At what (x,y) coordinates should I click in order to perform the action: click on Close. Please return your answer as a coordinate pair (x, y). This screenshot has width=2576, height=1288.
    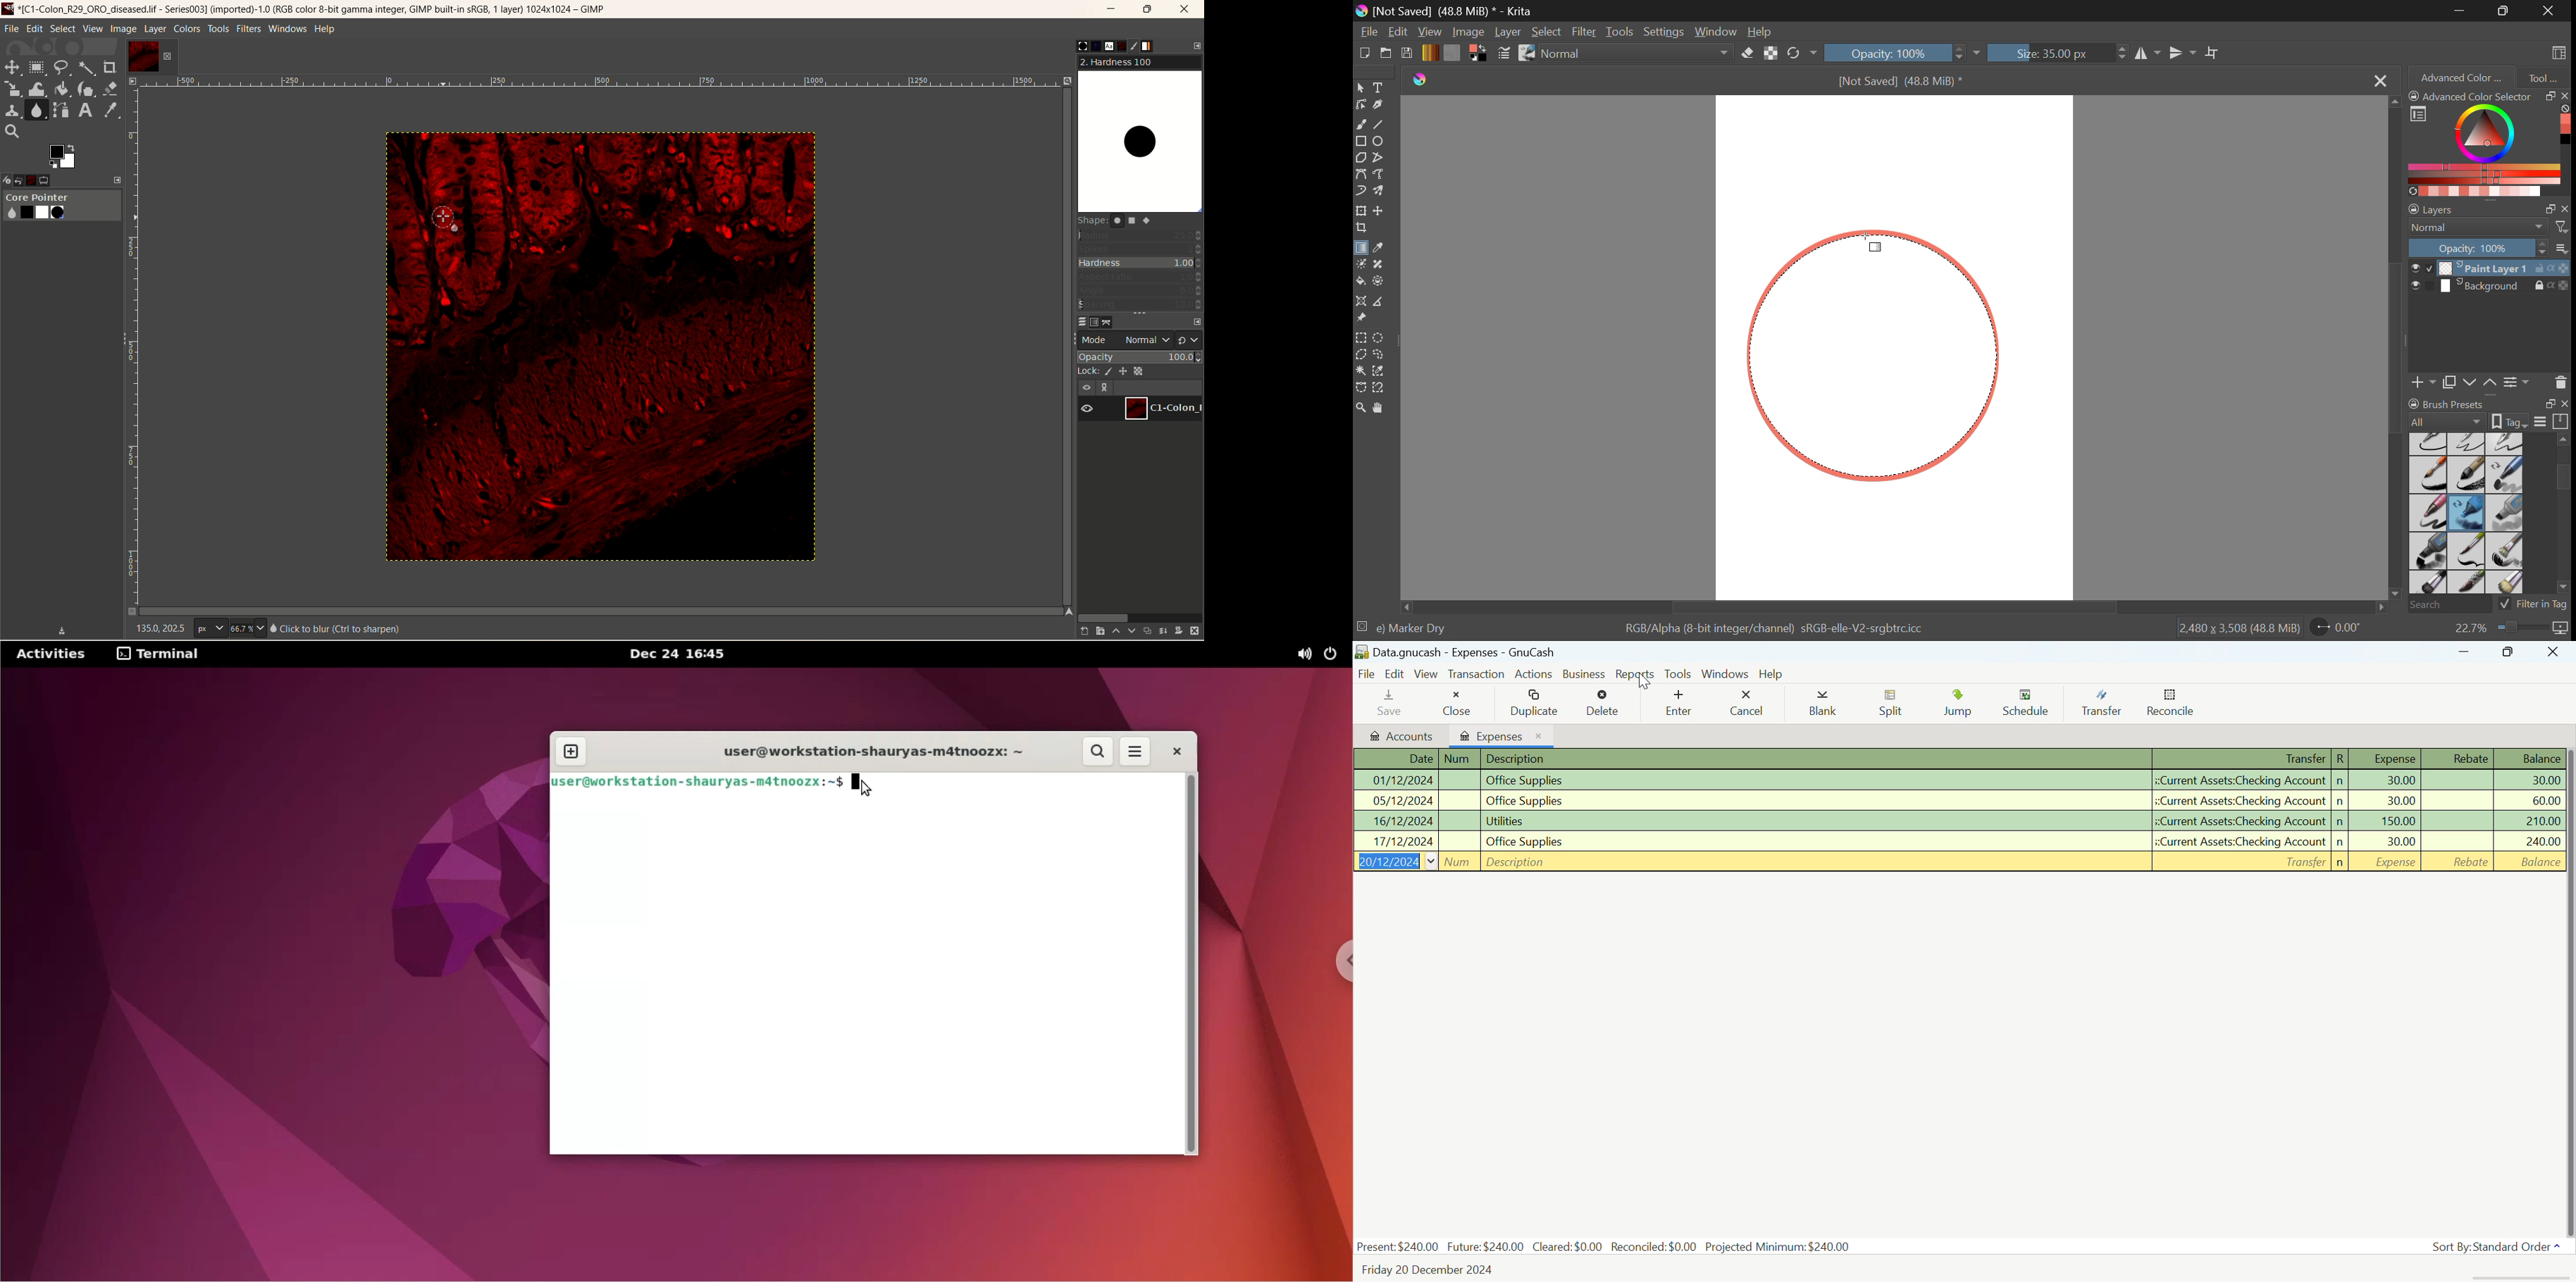
    Looking at the image, I should click on (2549, 10).